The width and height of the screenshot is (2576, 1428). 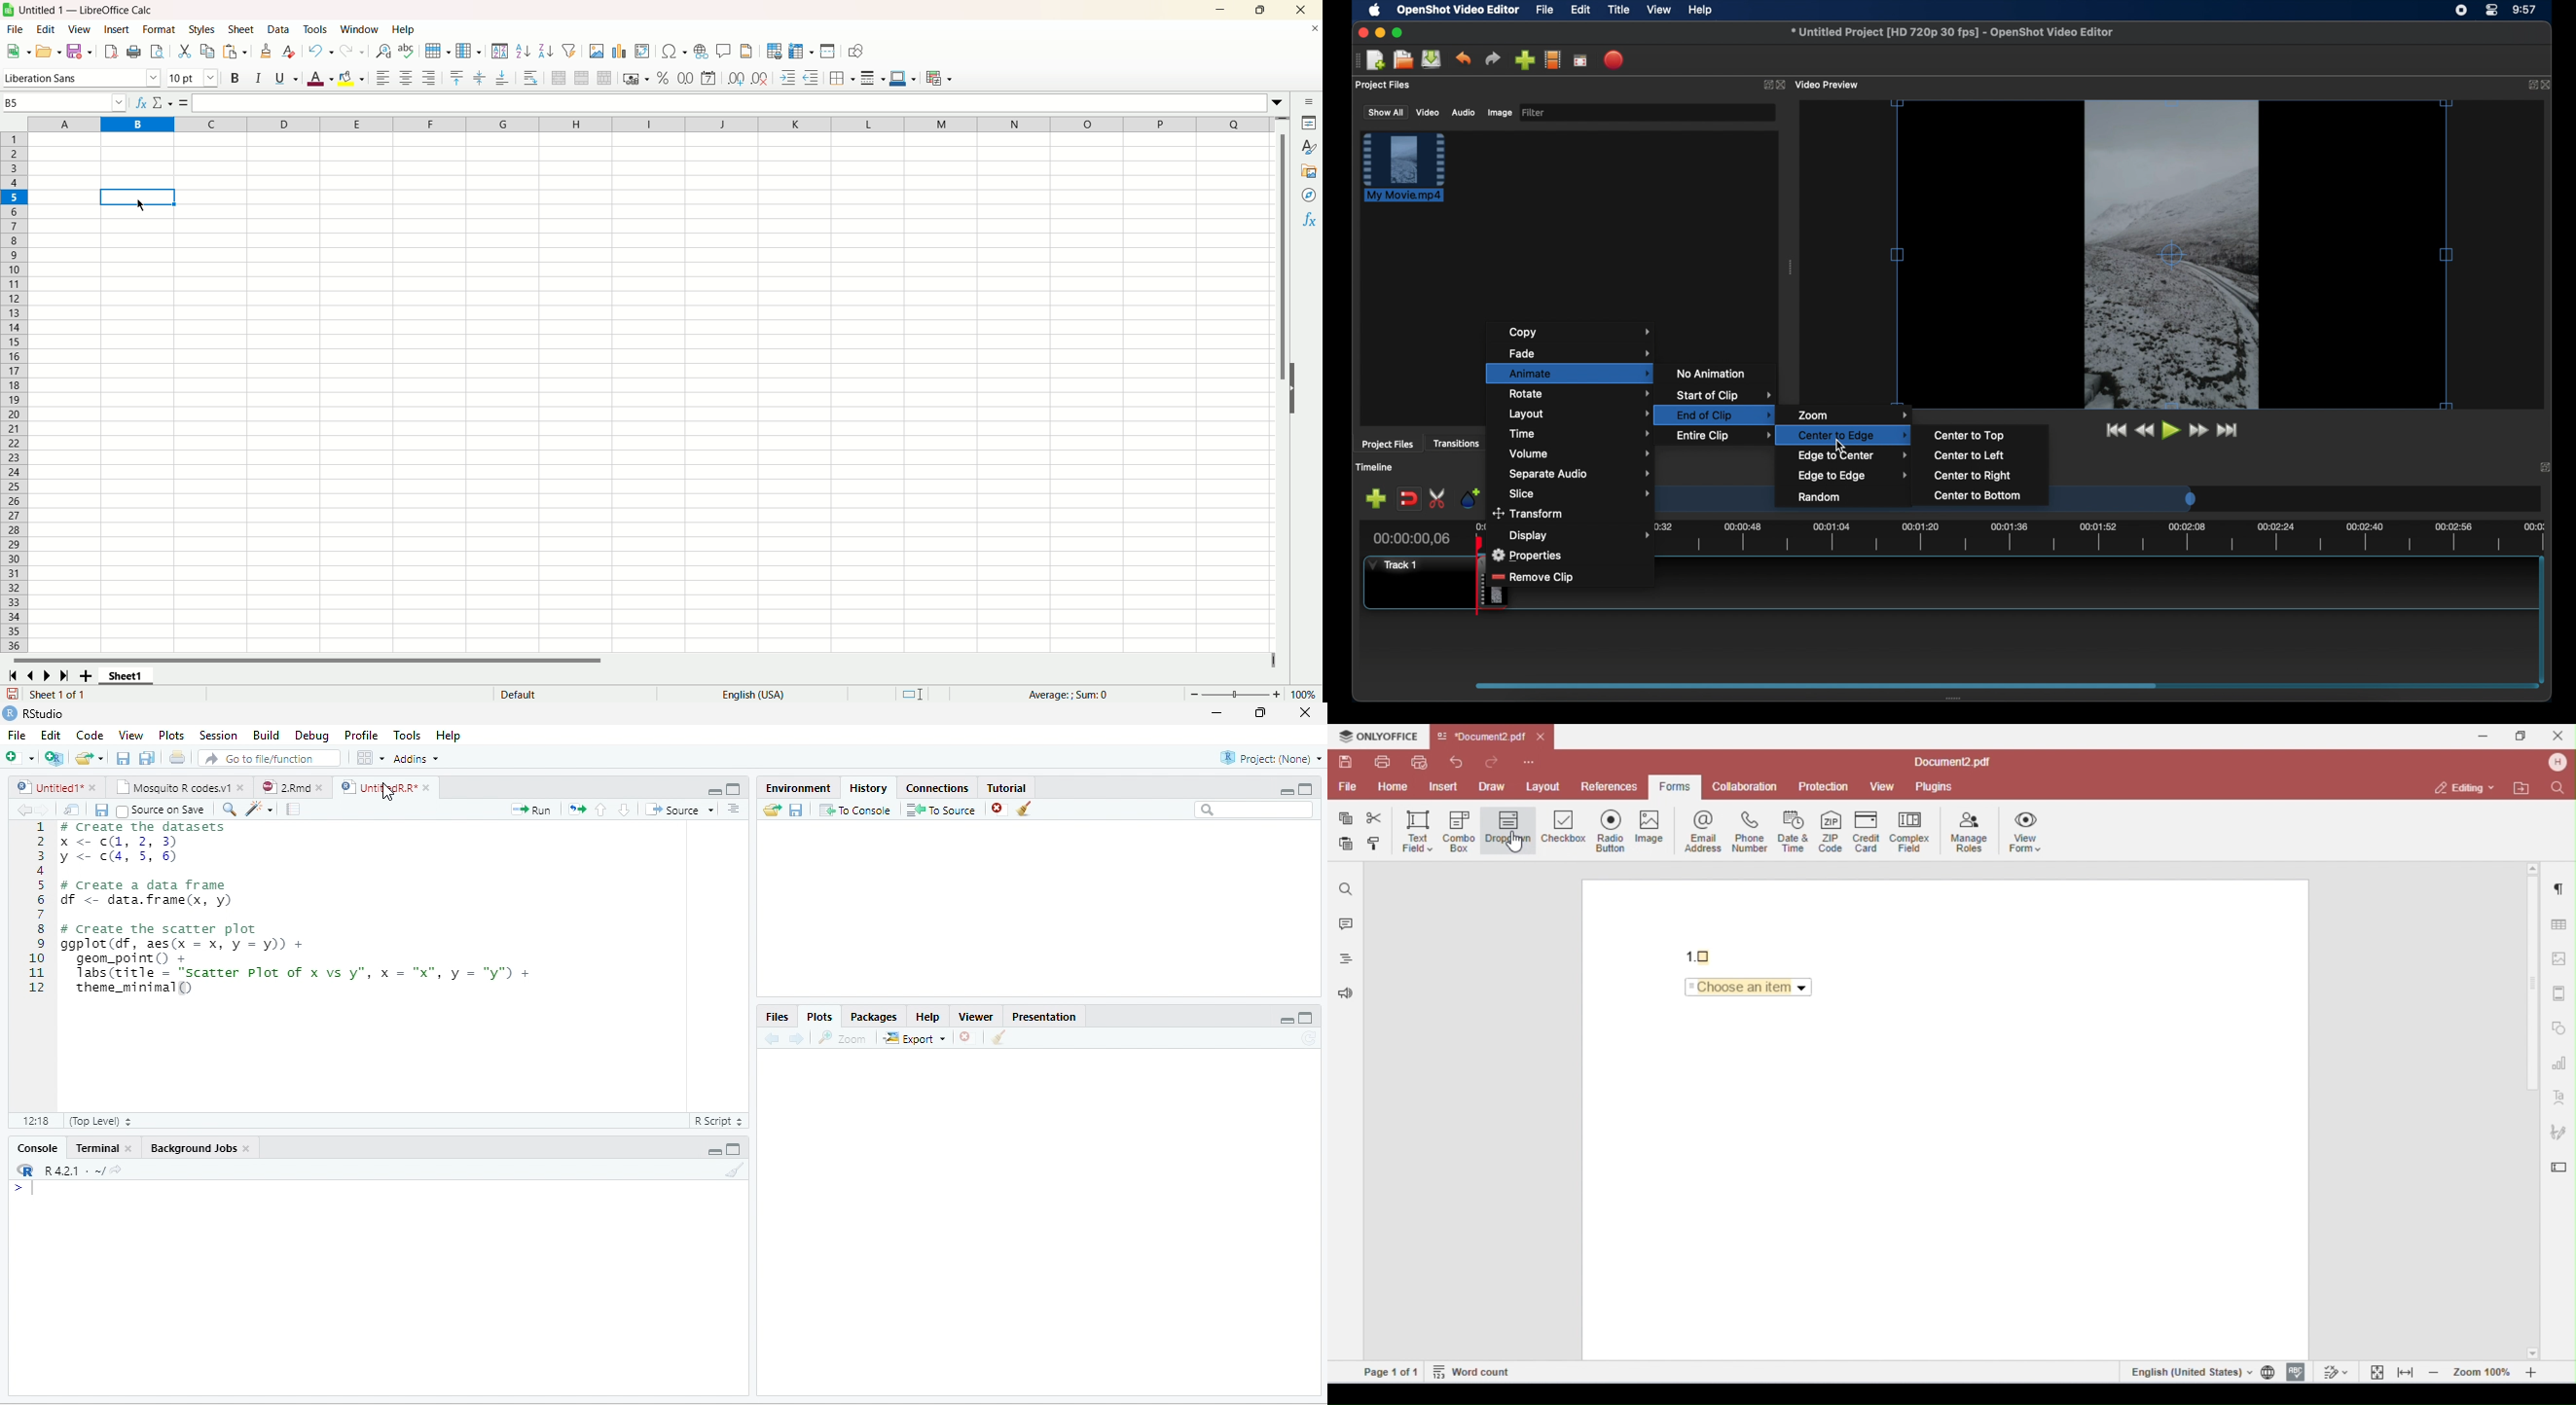 I want to click on sort, so click(x=499, y=51).